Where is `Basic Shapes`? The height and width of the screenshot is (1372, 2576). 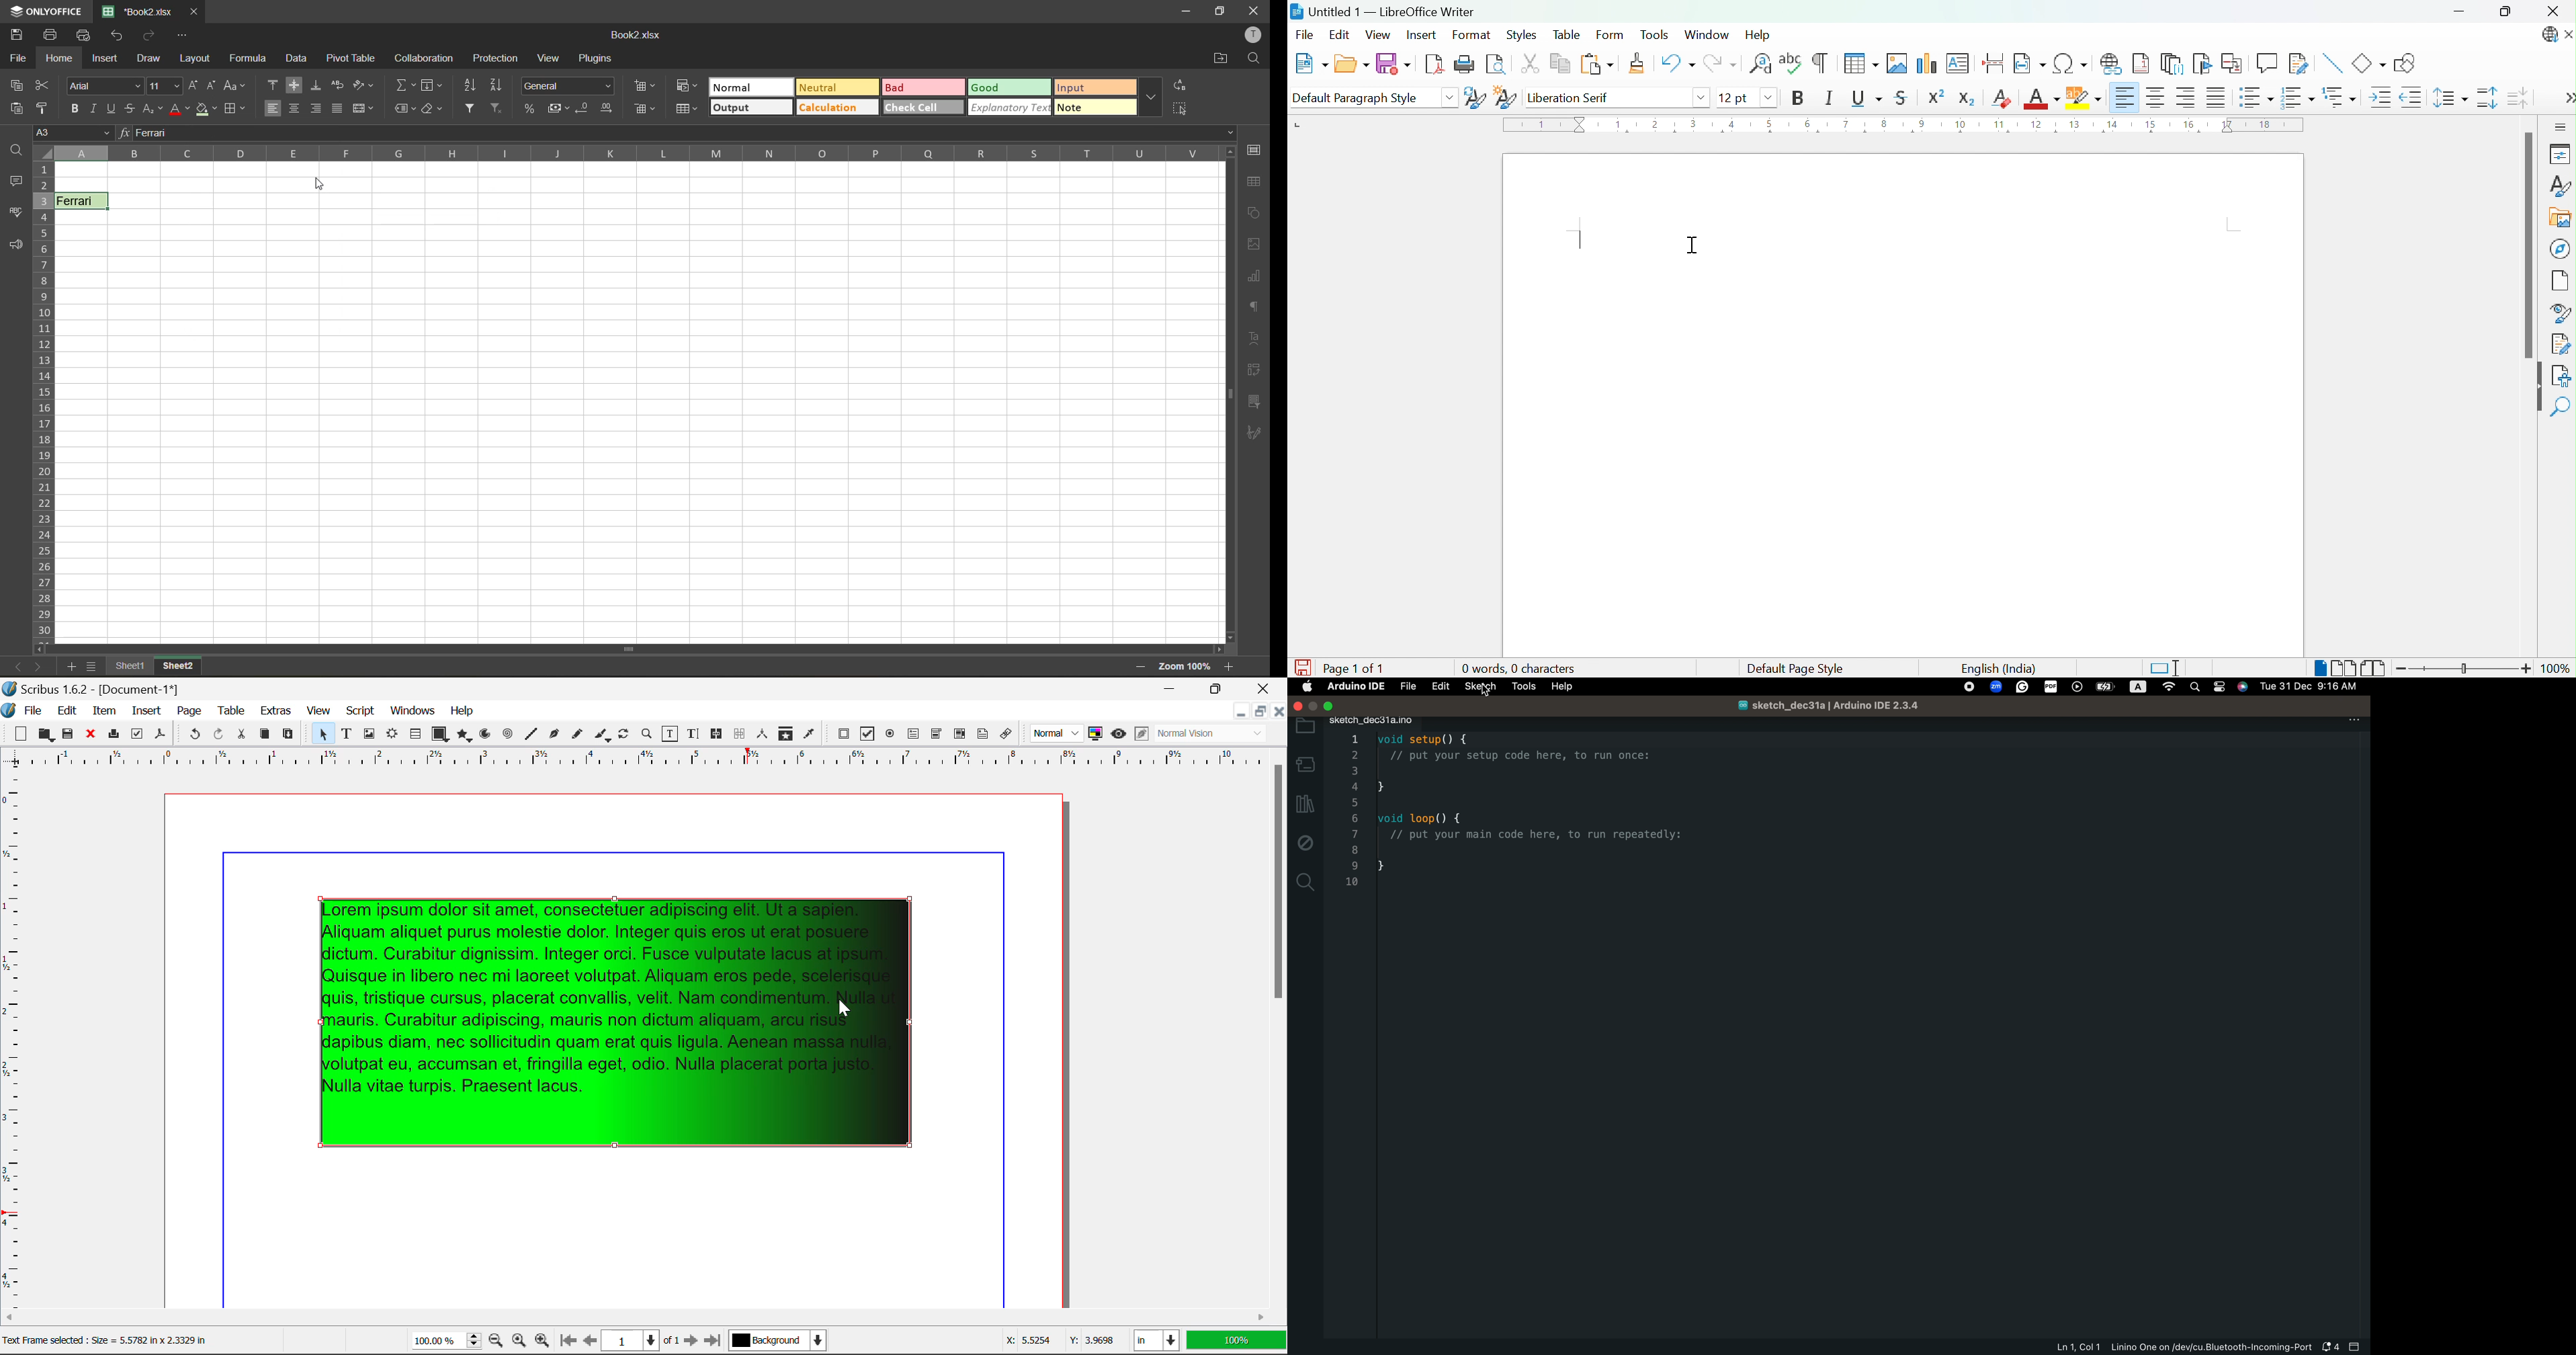
Basic Shapes is located at coordinates (2368, 63).